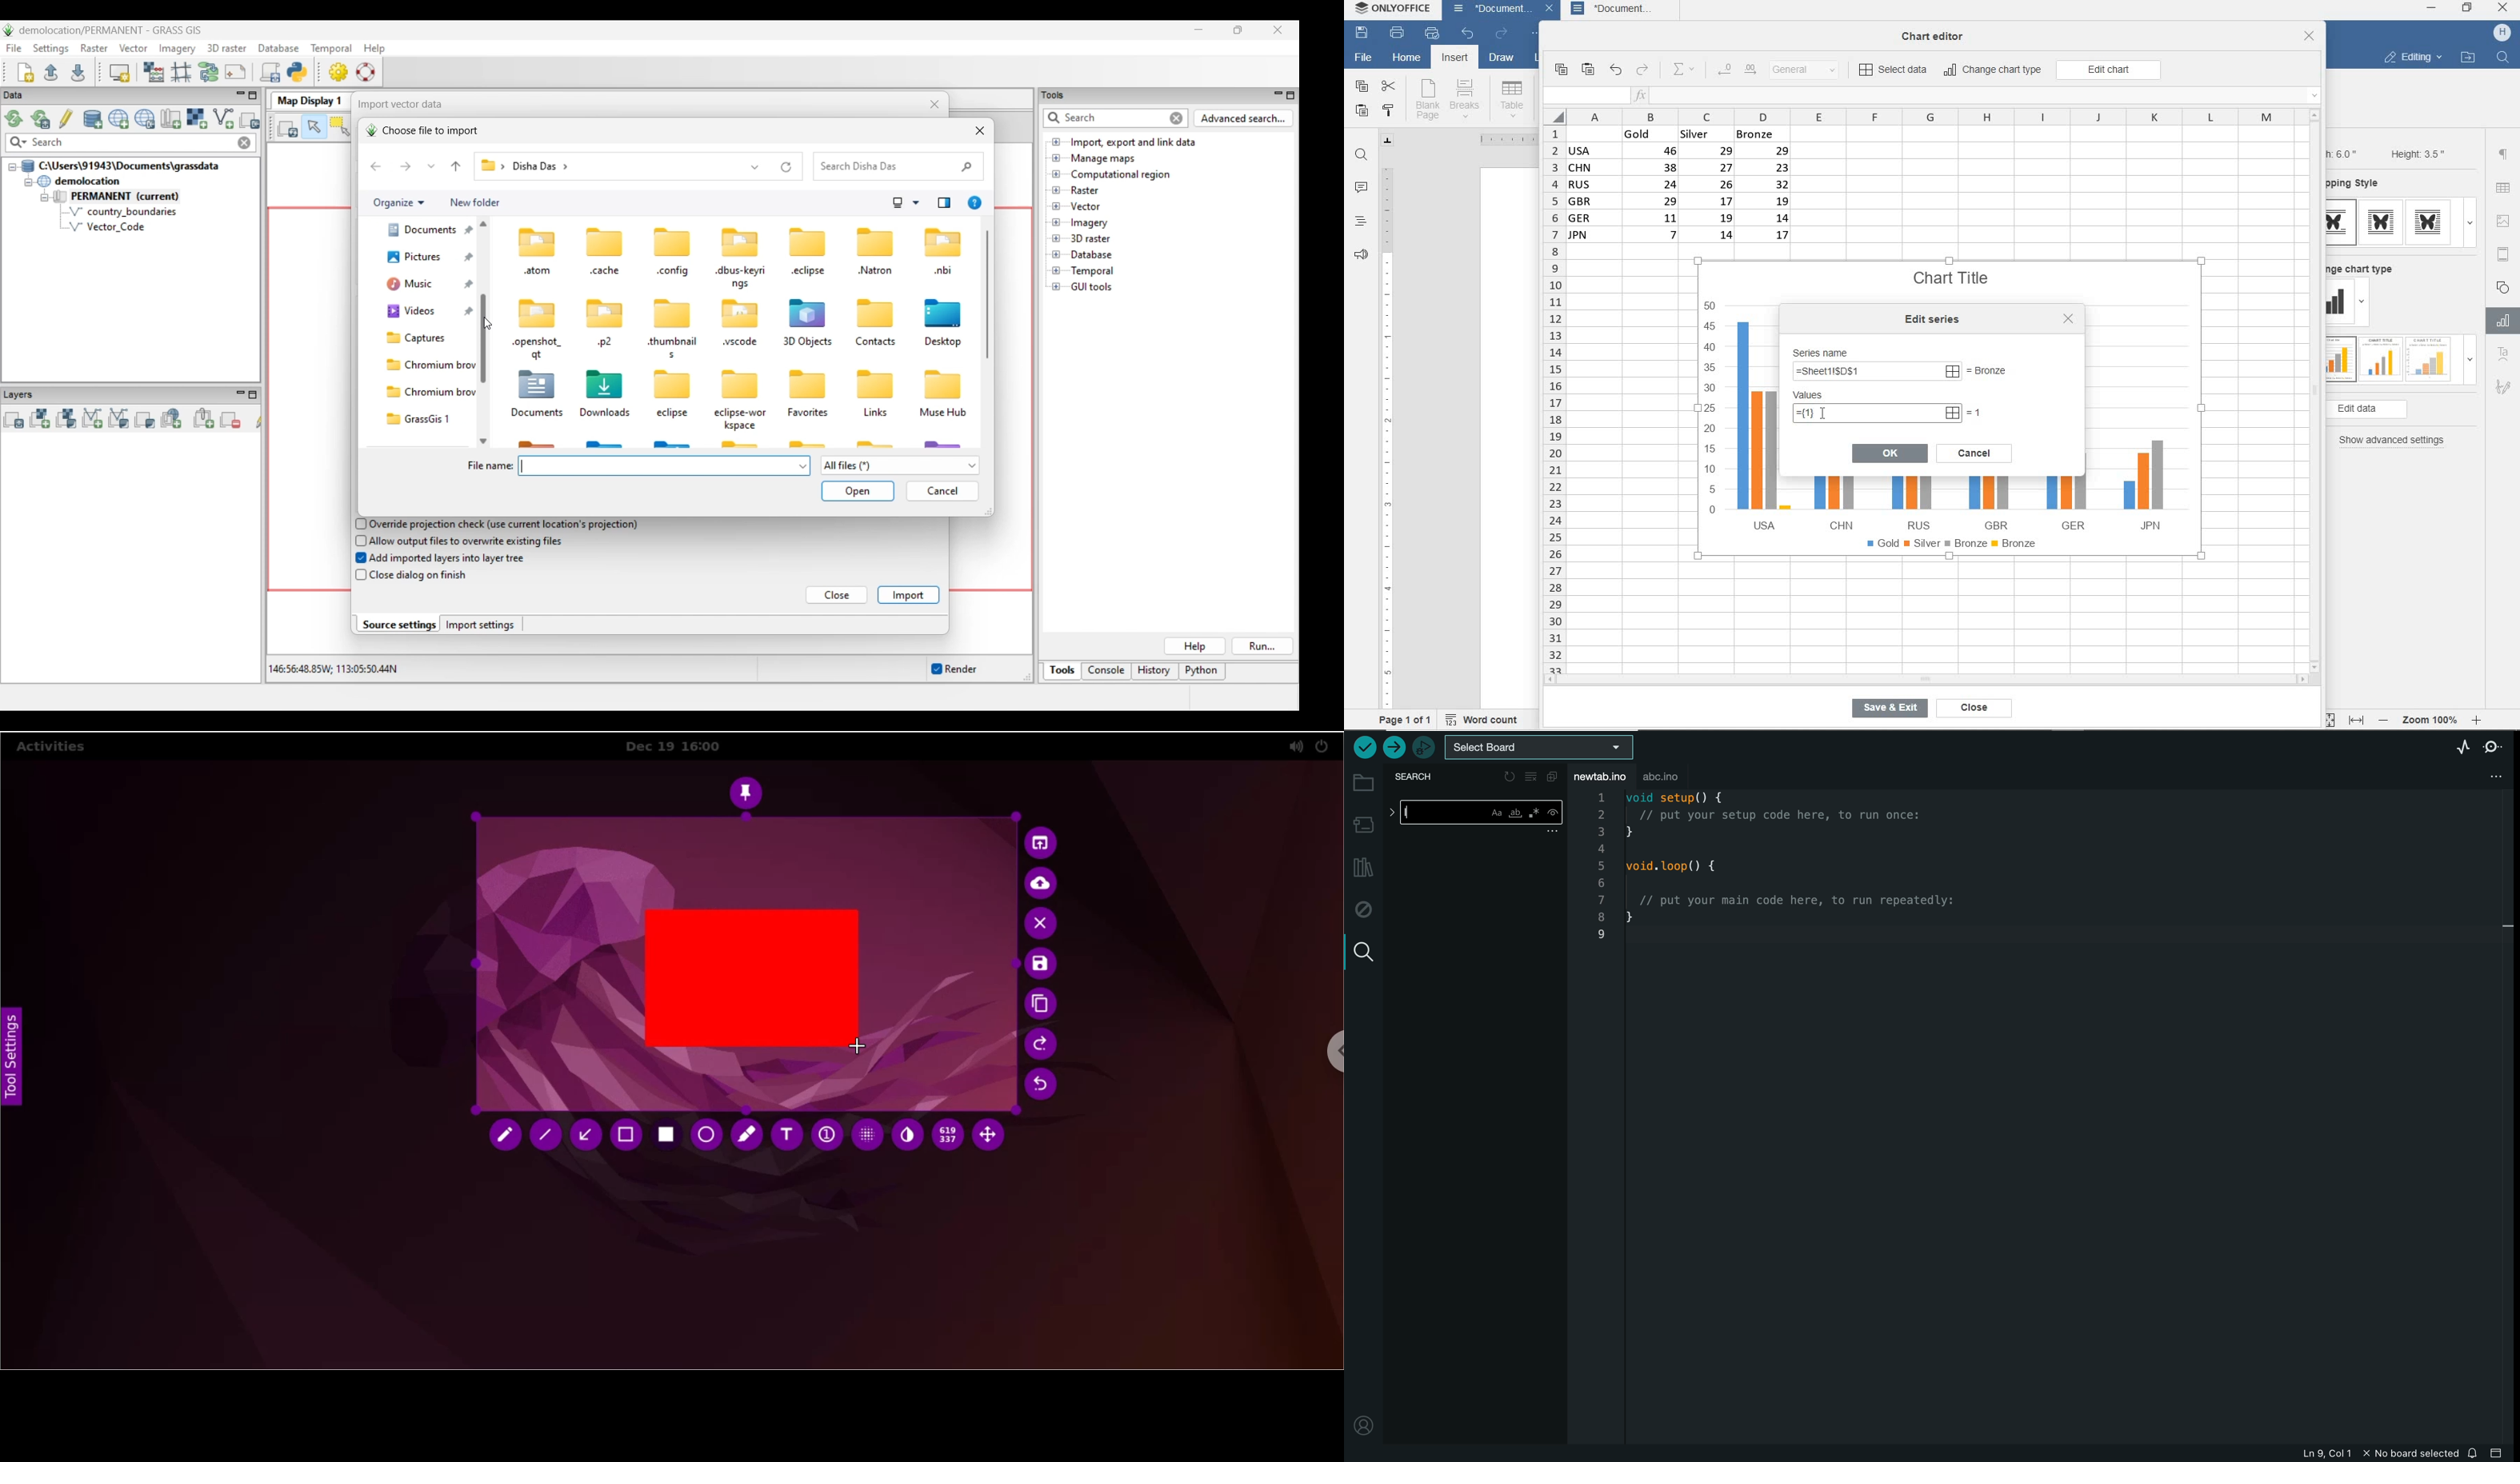 The width and height of the screenshot is (2520, 1484). I want to click on edit chart, so click(2109, 70).